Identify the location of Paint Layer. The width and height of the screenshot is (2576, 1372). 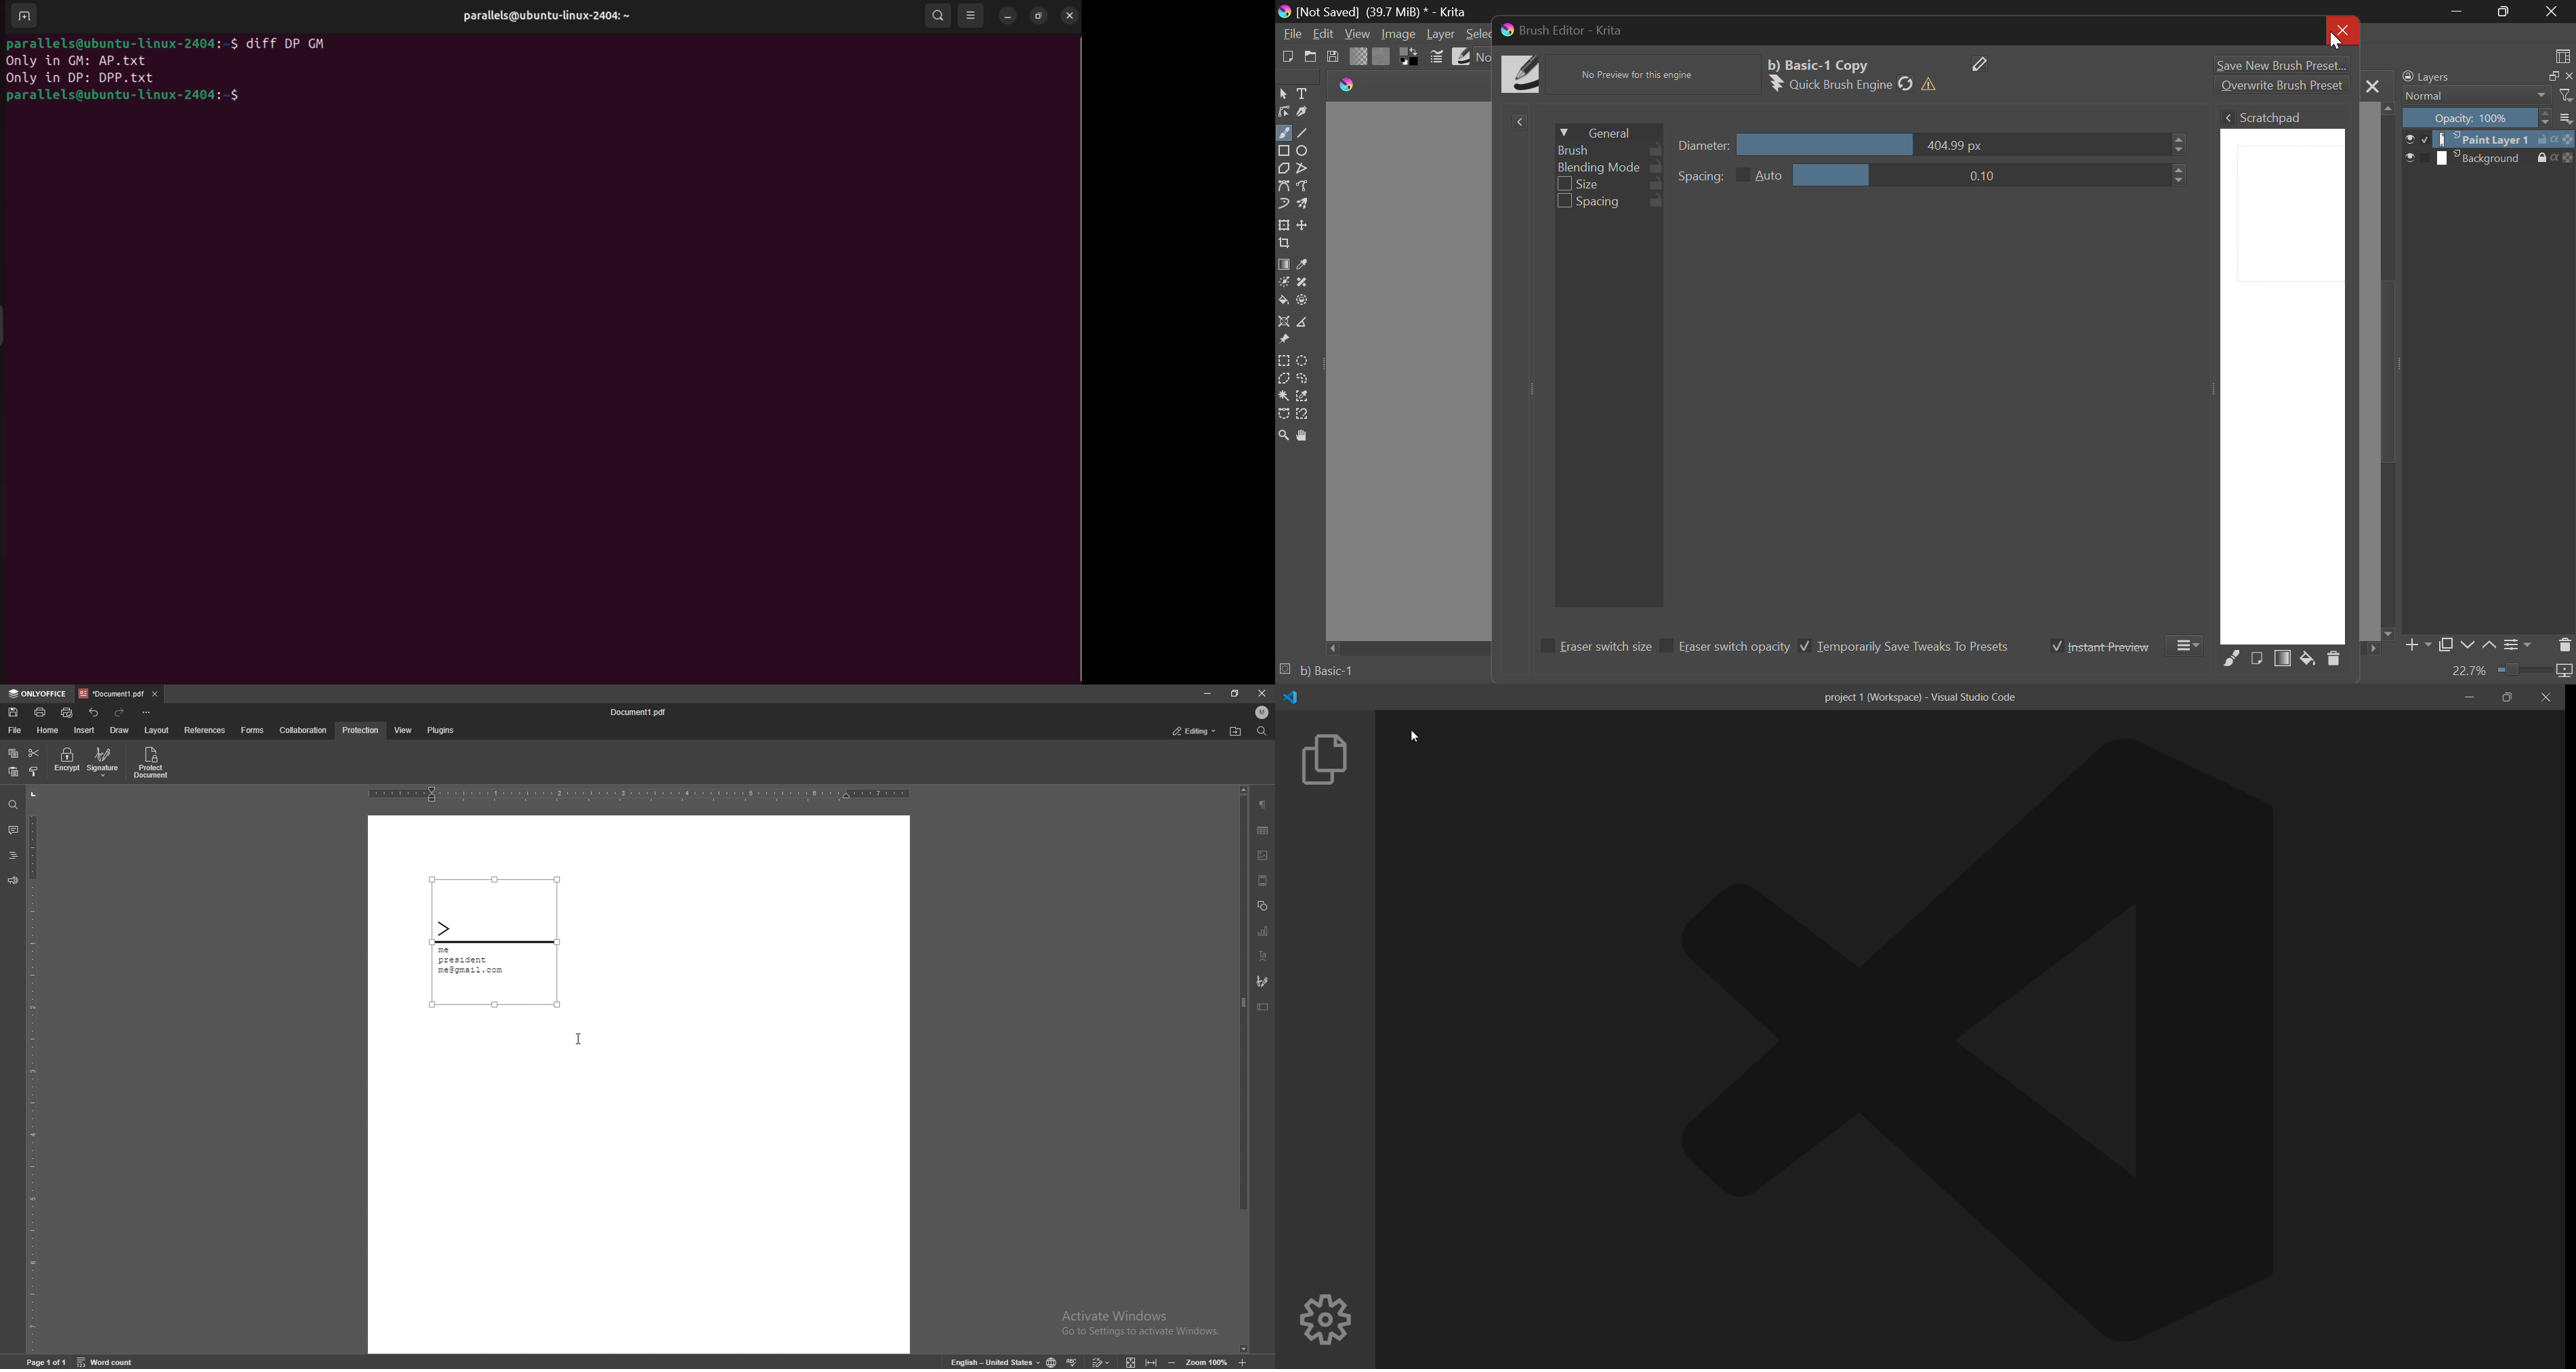
(2490, 139).